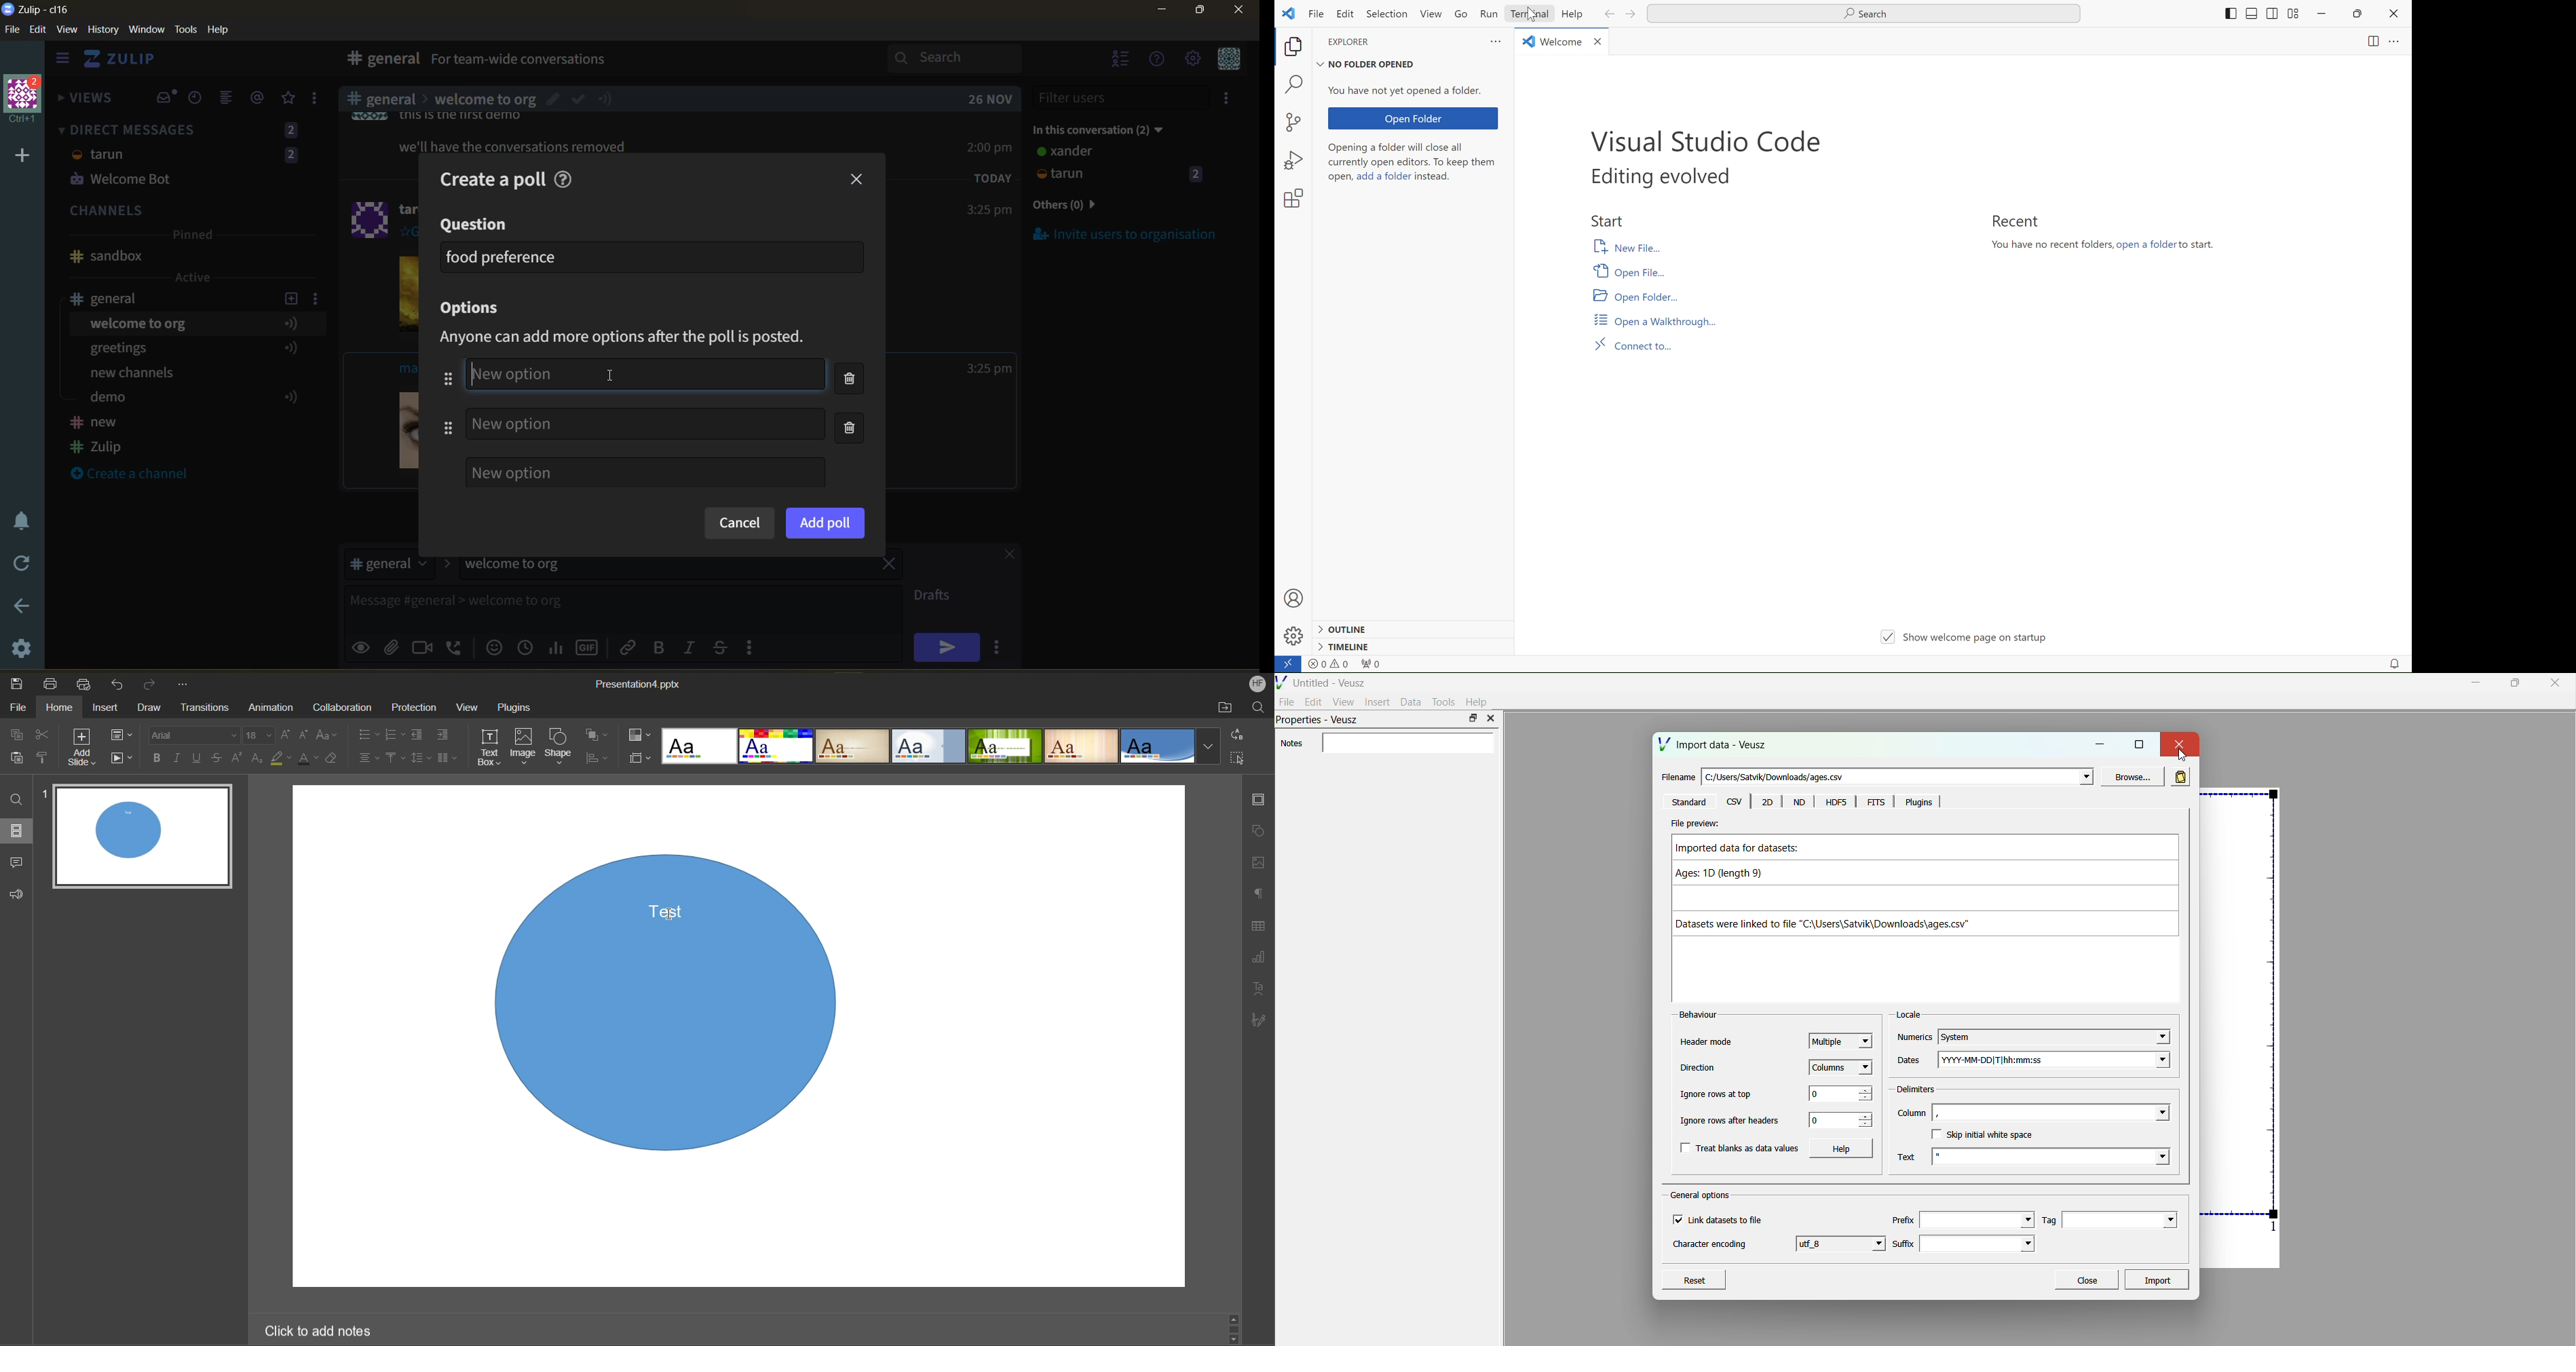 This screenshot has width=2576, height=1372. I want to click on General options., so click(1702, 1195).